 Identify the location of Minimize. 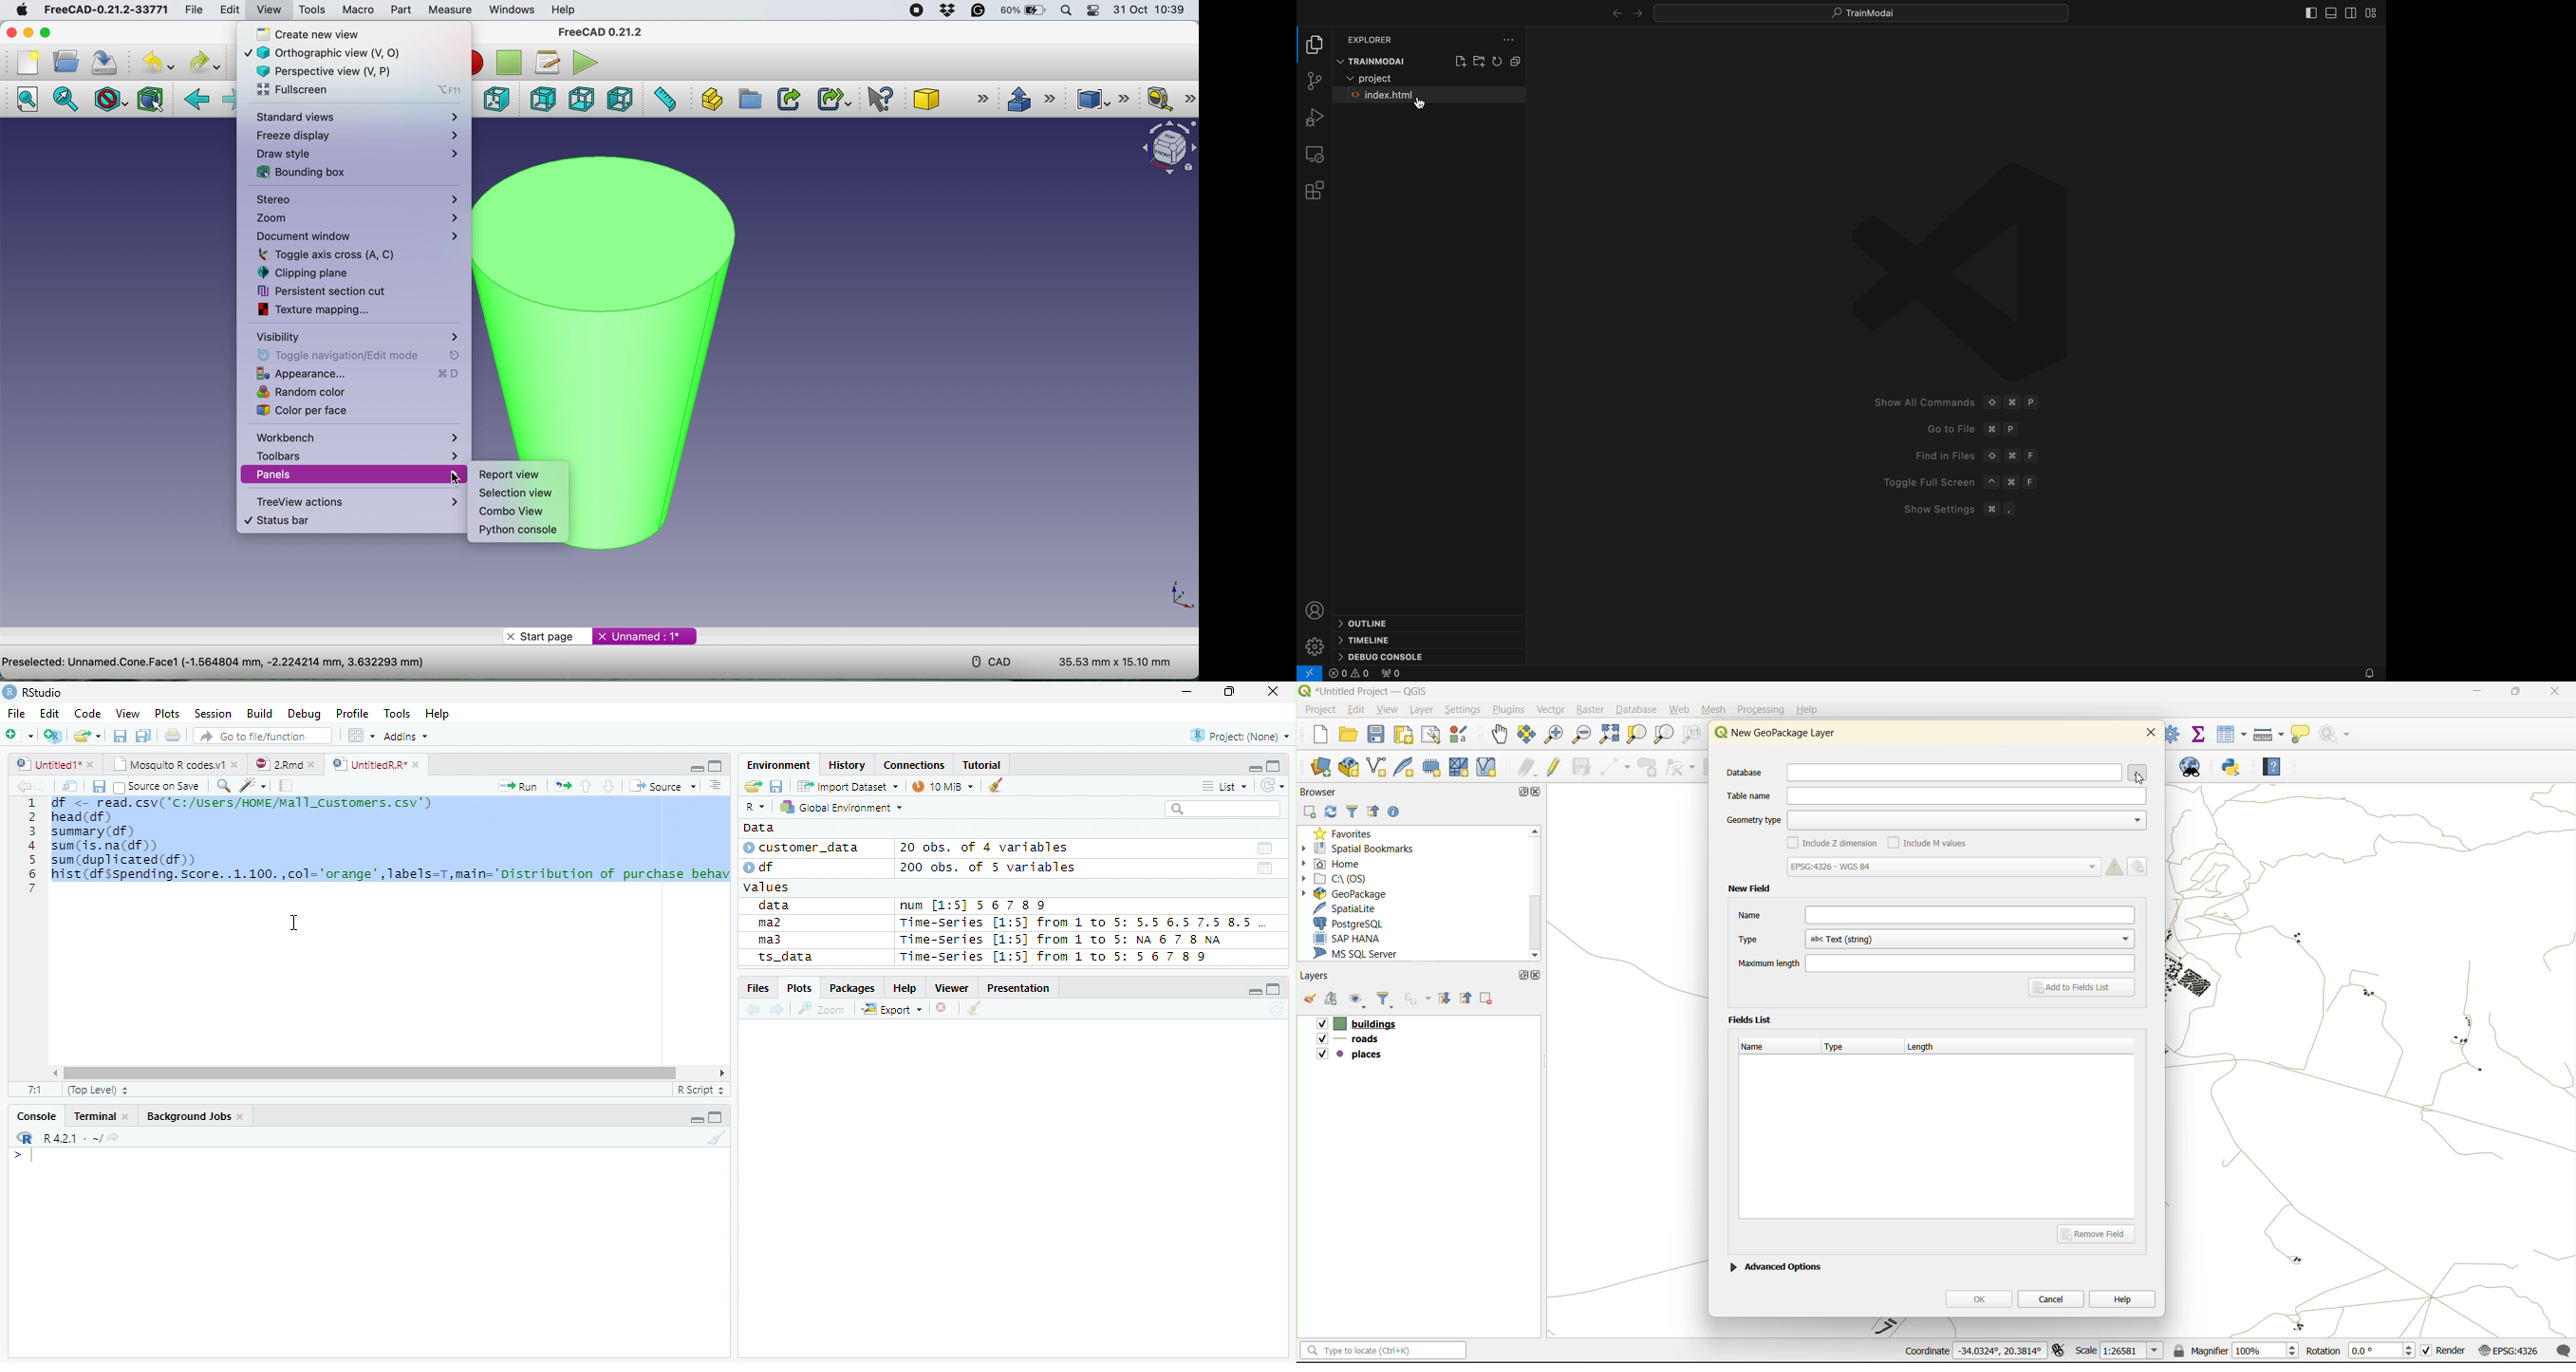
(1256, 993).